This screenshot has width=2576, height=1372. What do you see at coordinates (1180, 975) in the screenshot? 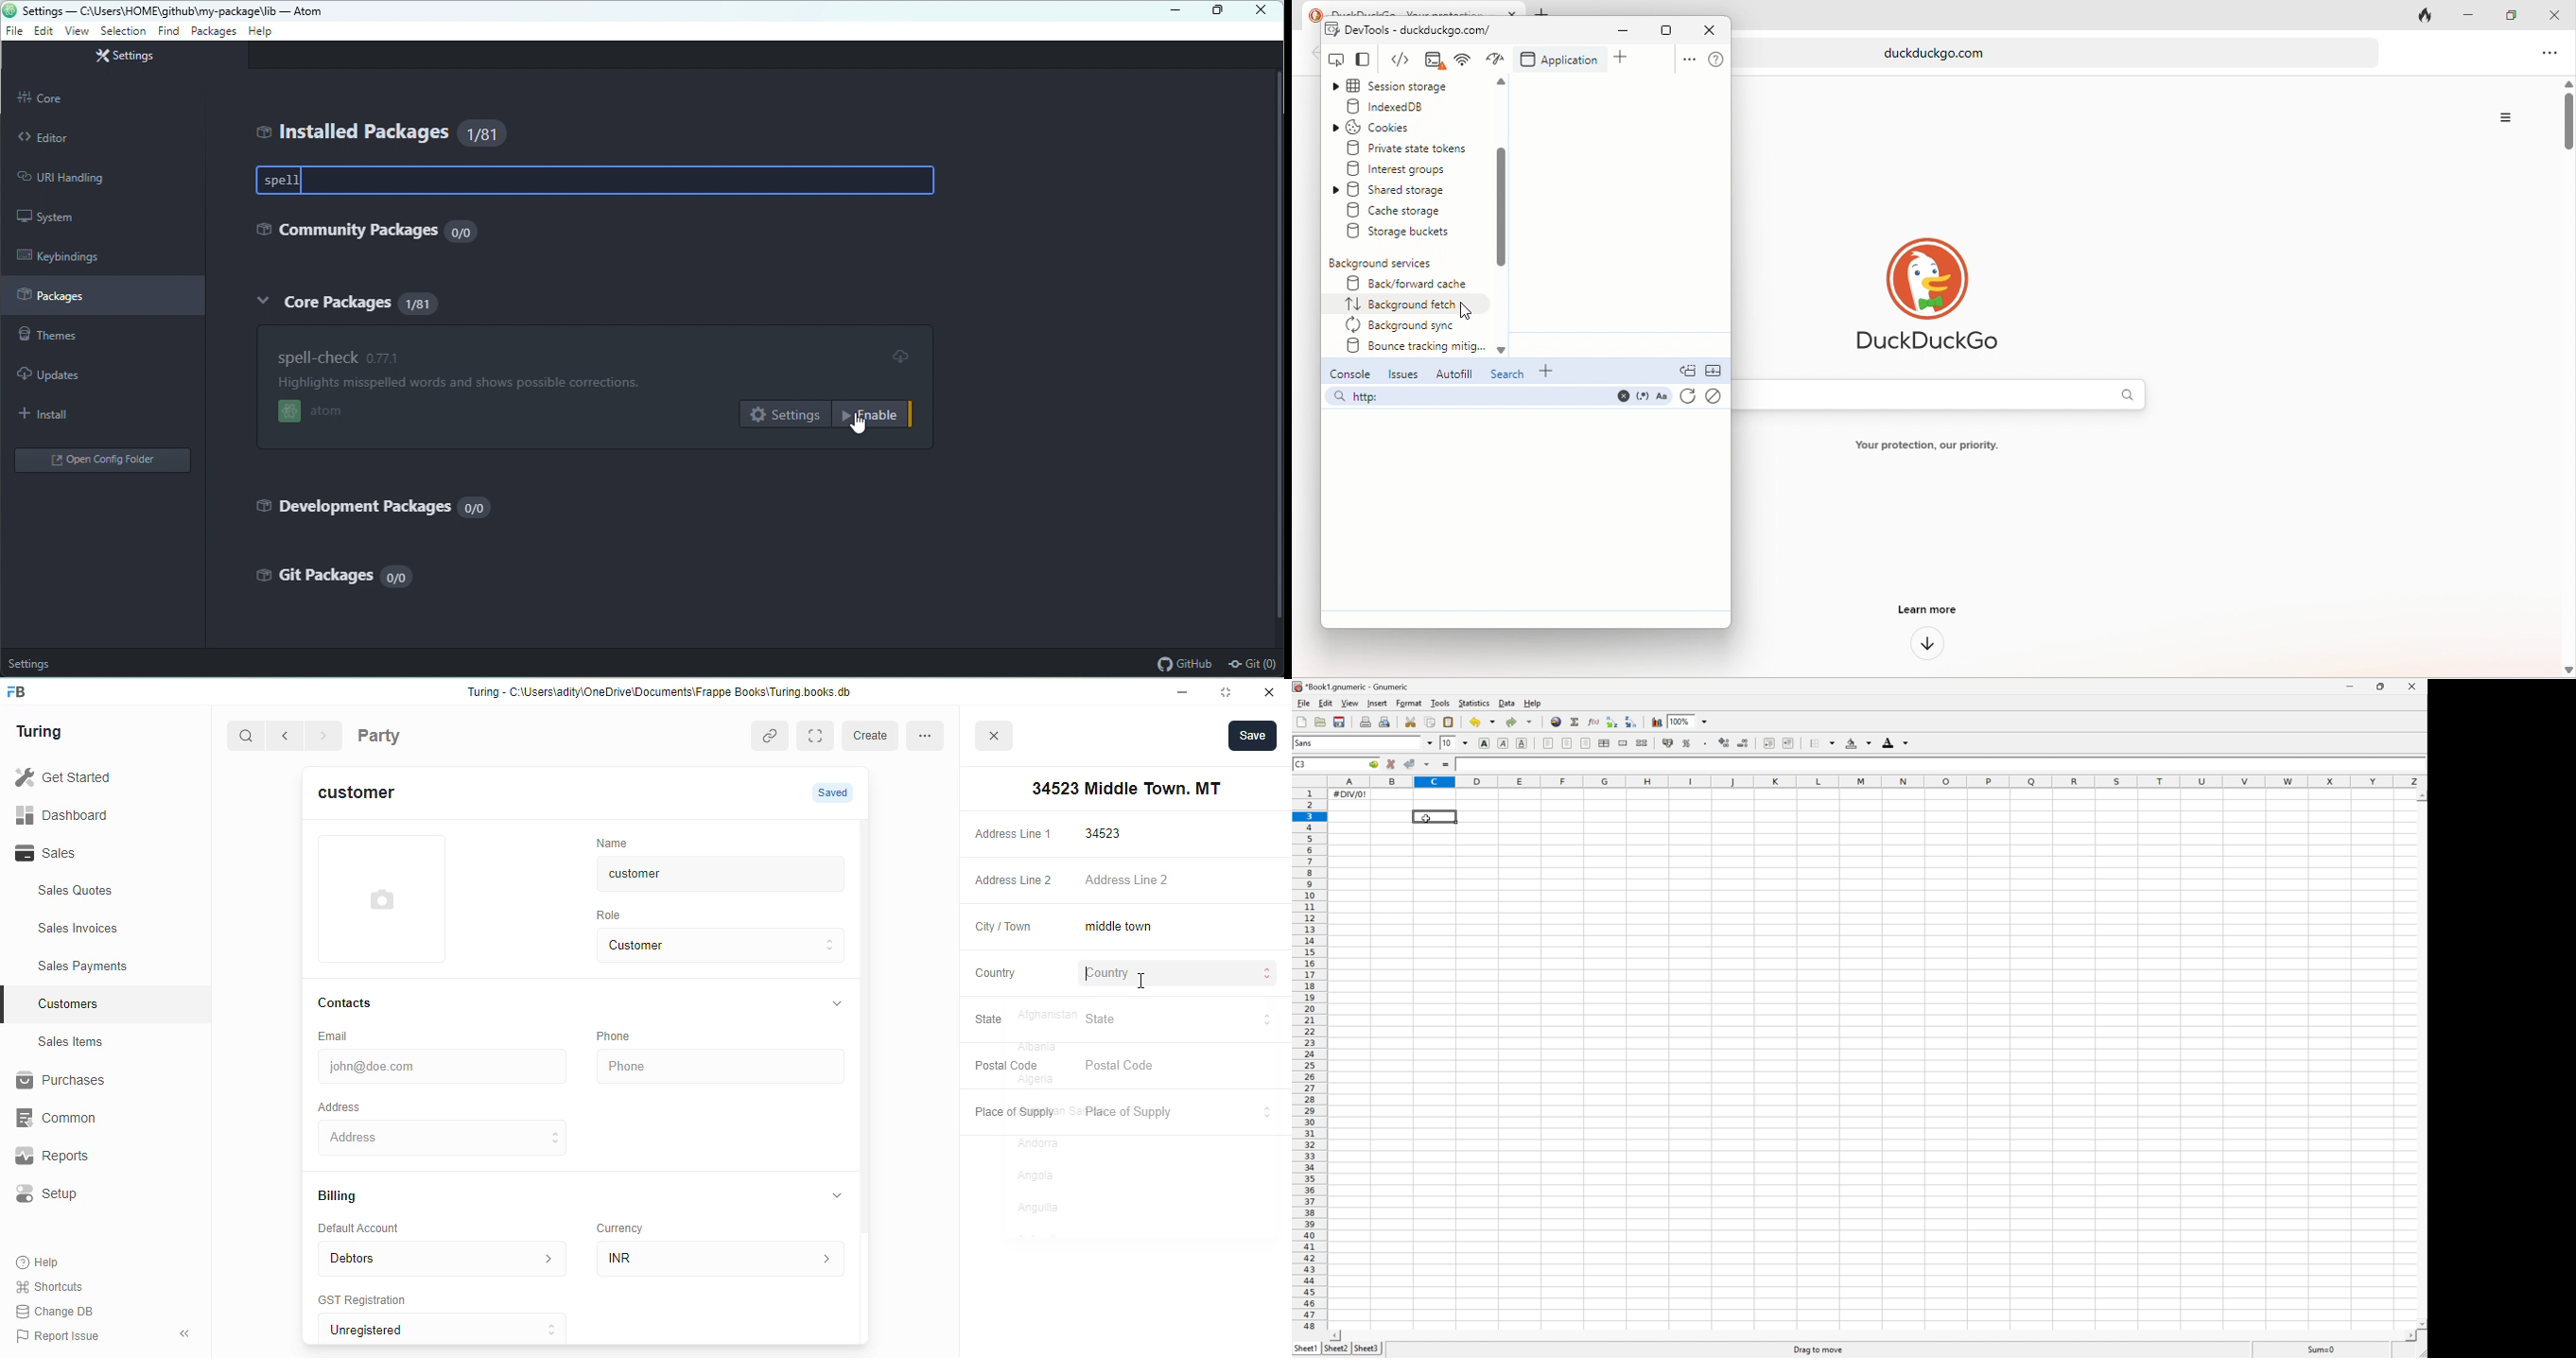
I see `Country` at bounding box center [1180, 975].